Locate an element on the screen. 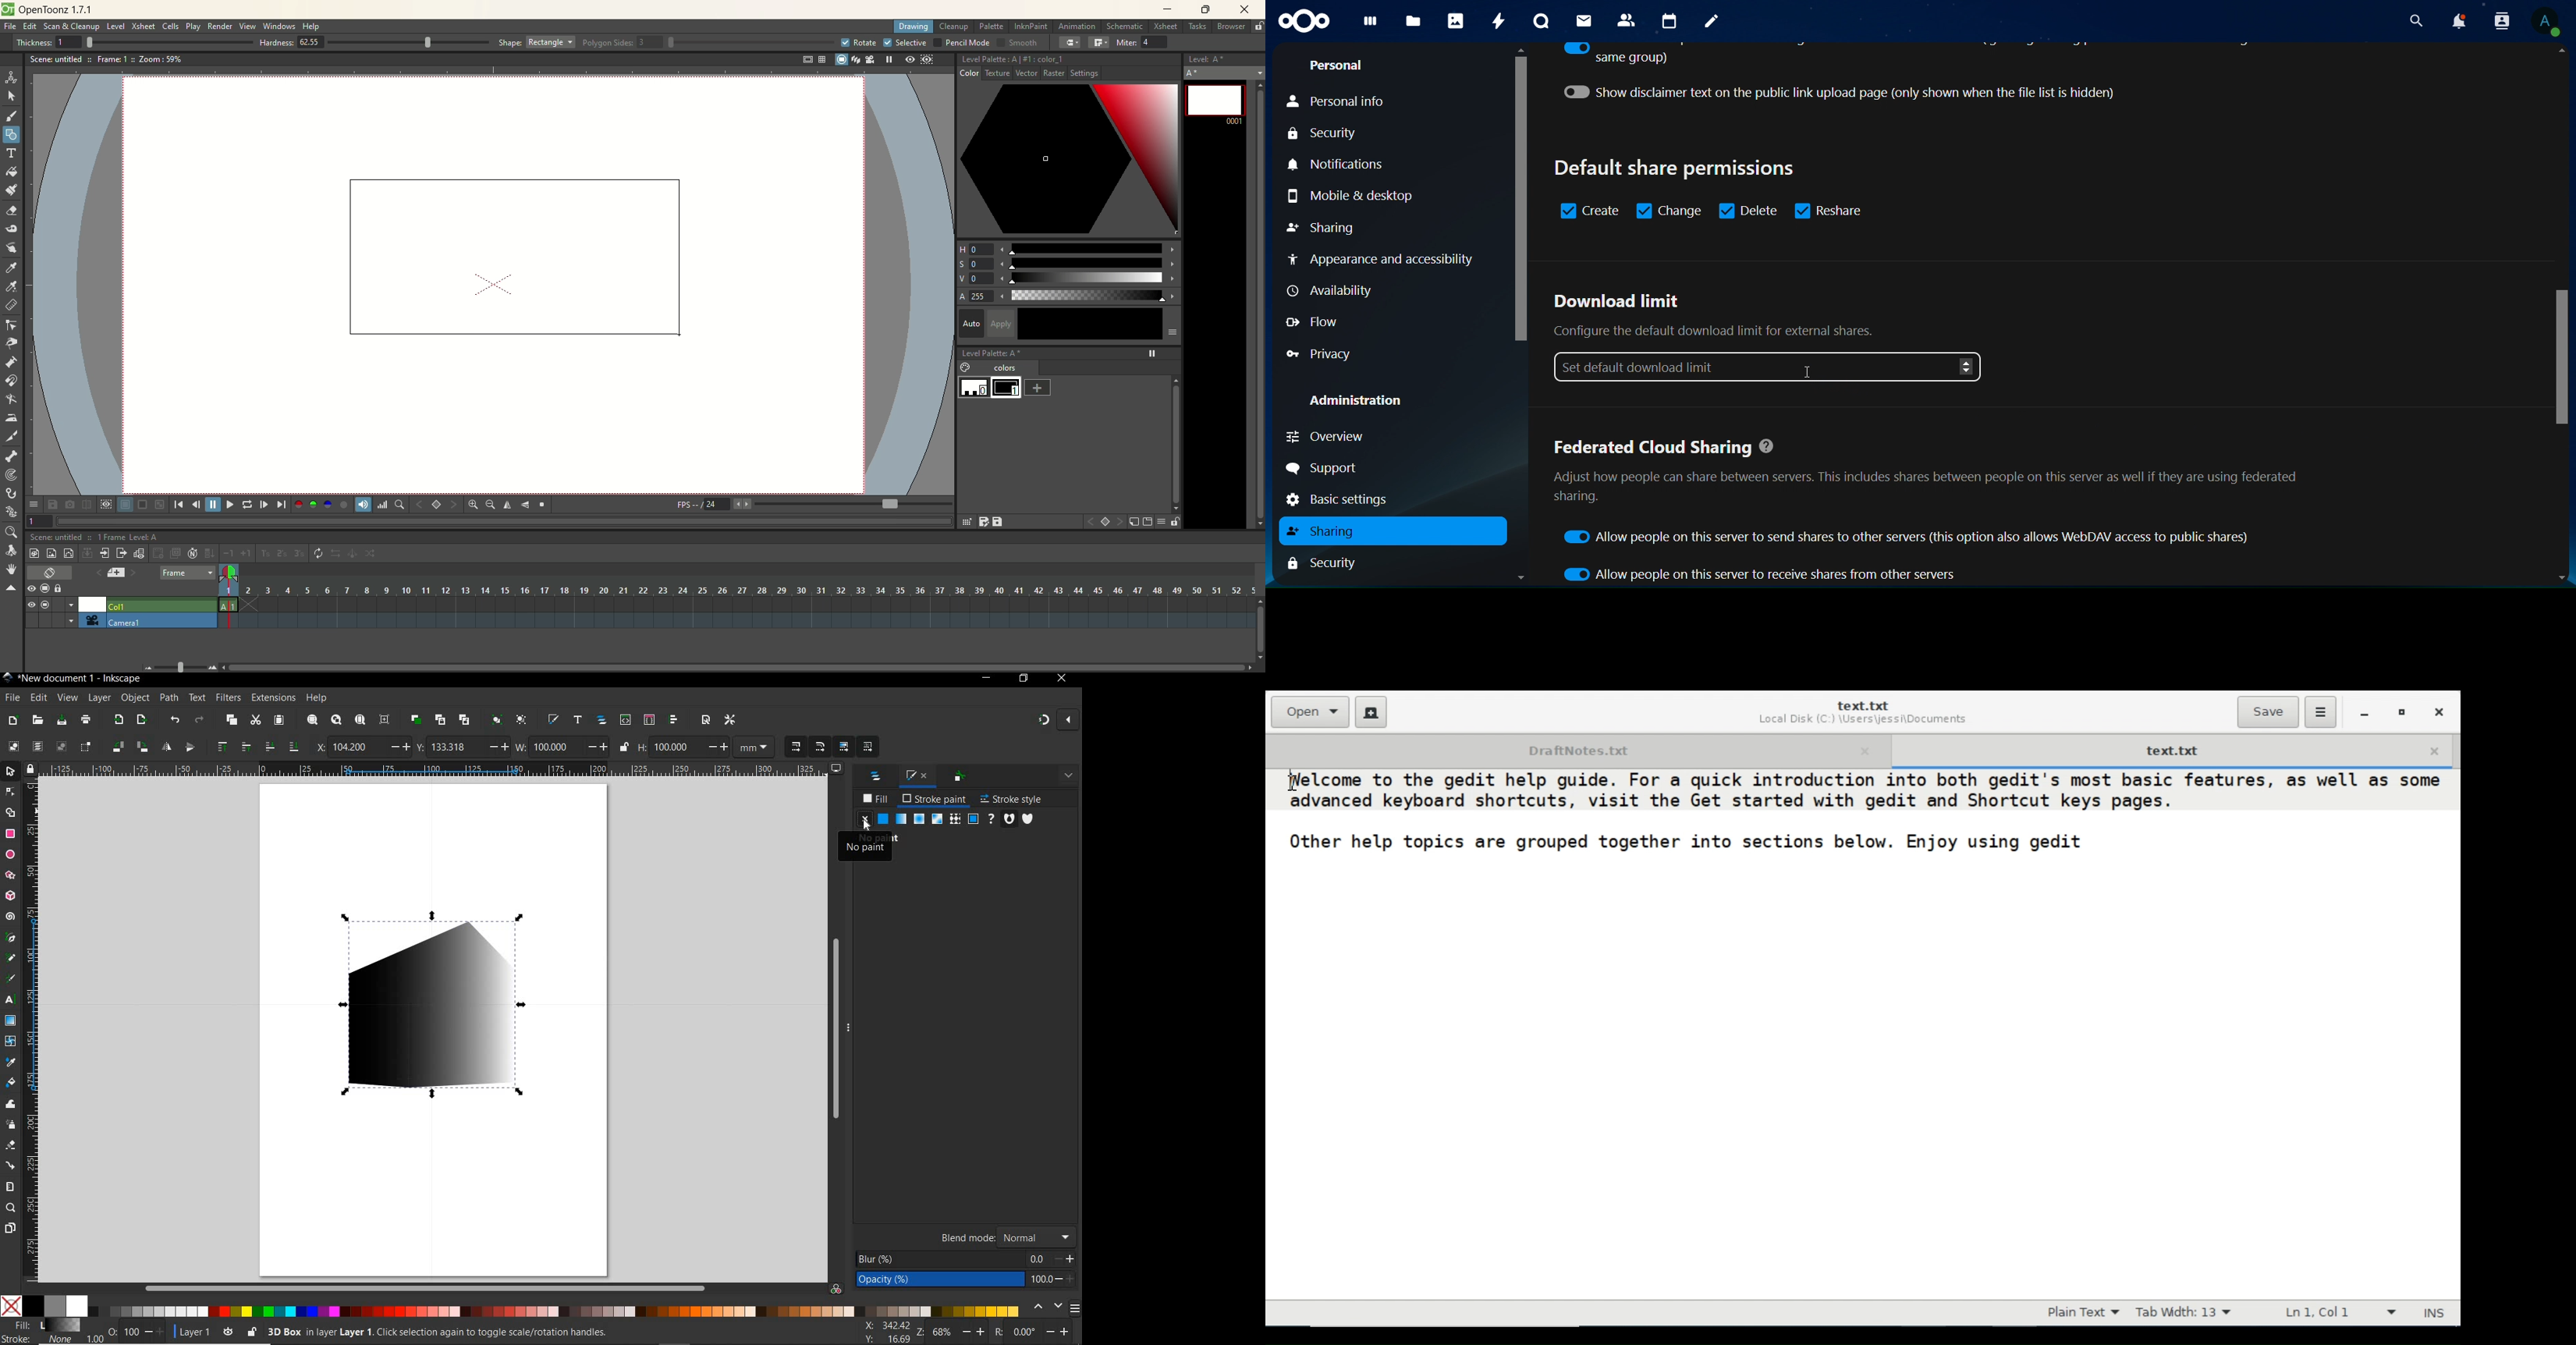 The width and height of the screenshot is (2576, 1372). OBJECT WITH STROKE SELECTED is located at coordinates (441, 1000).